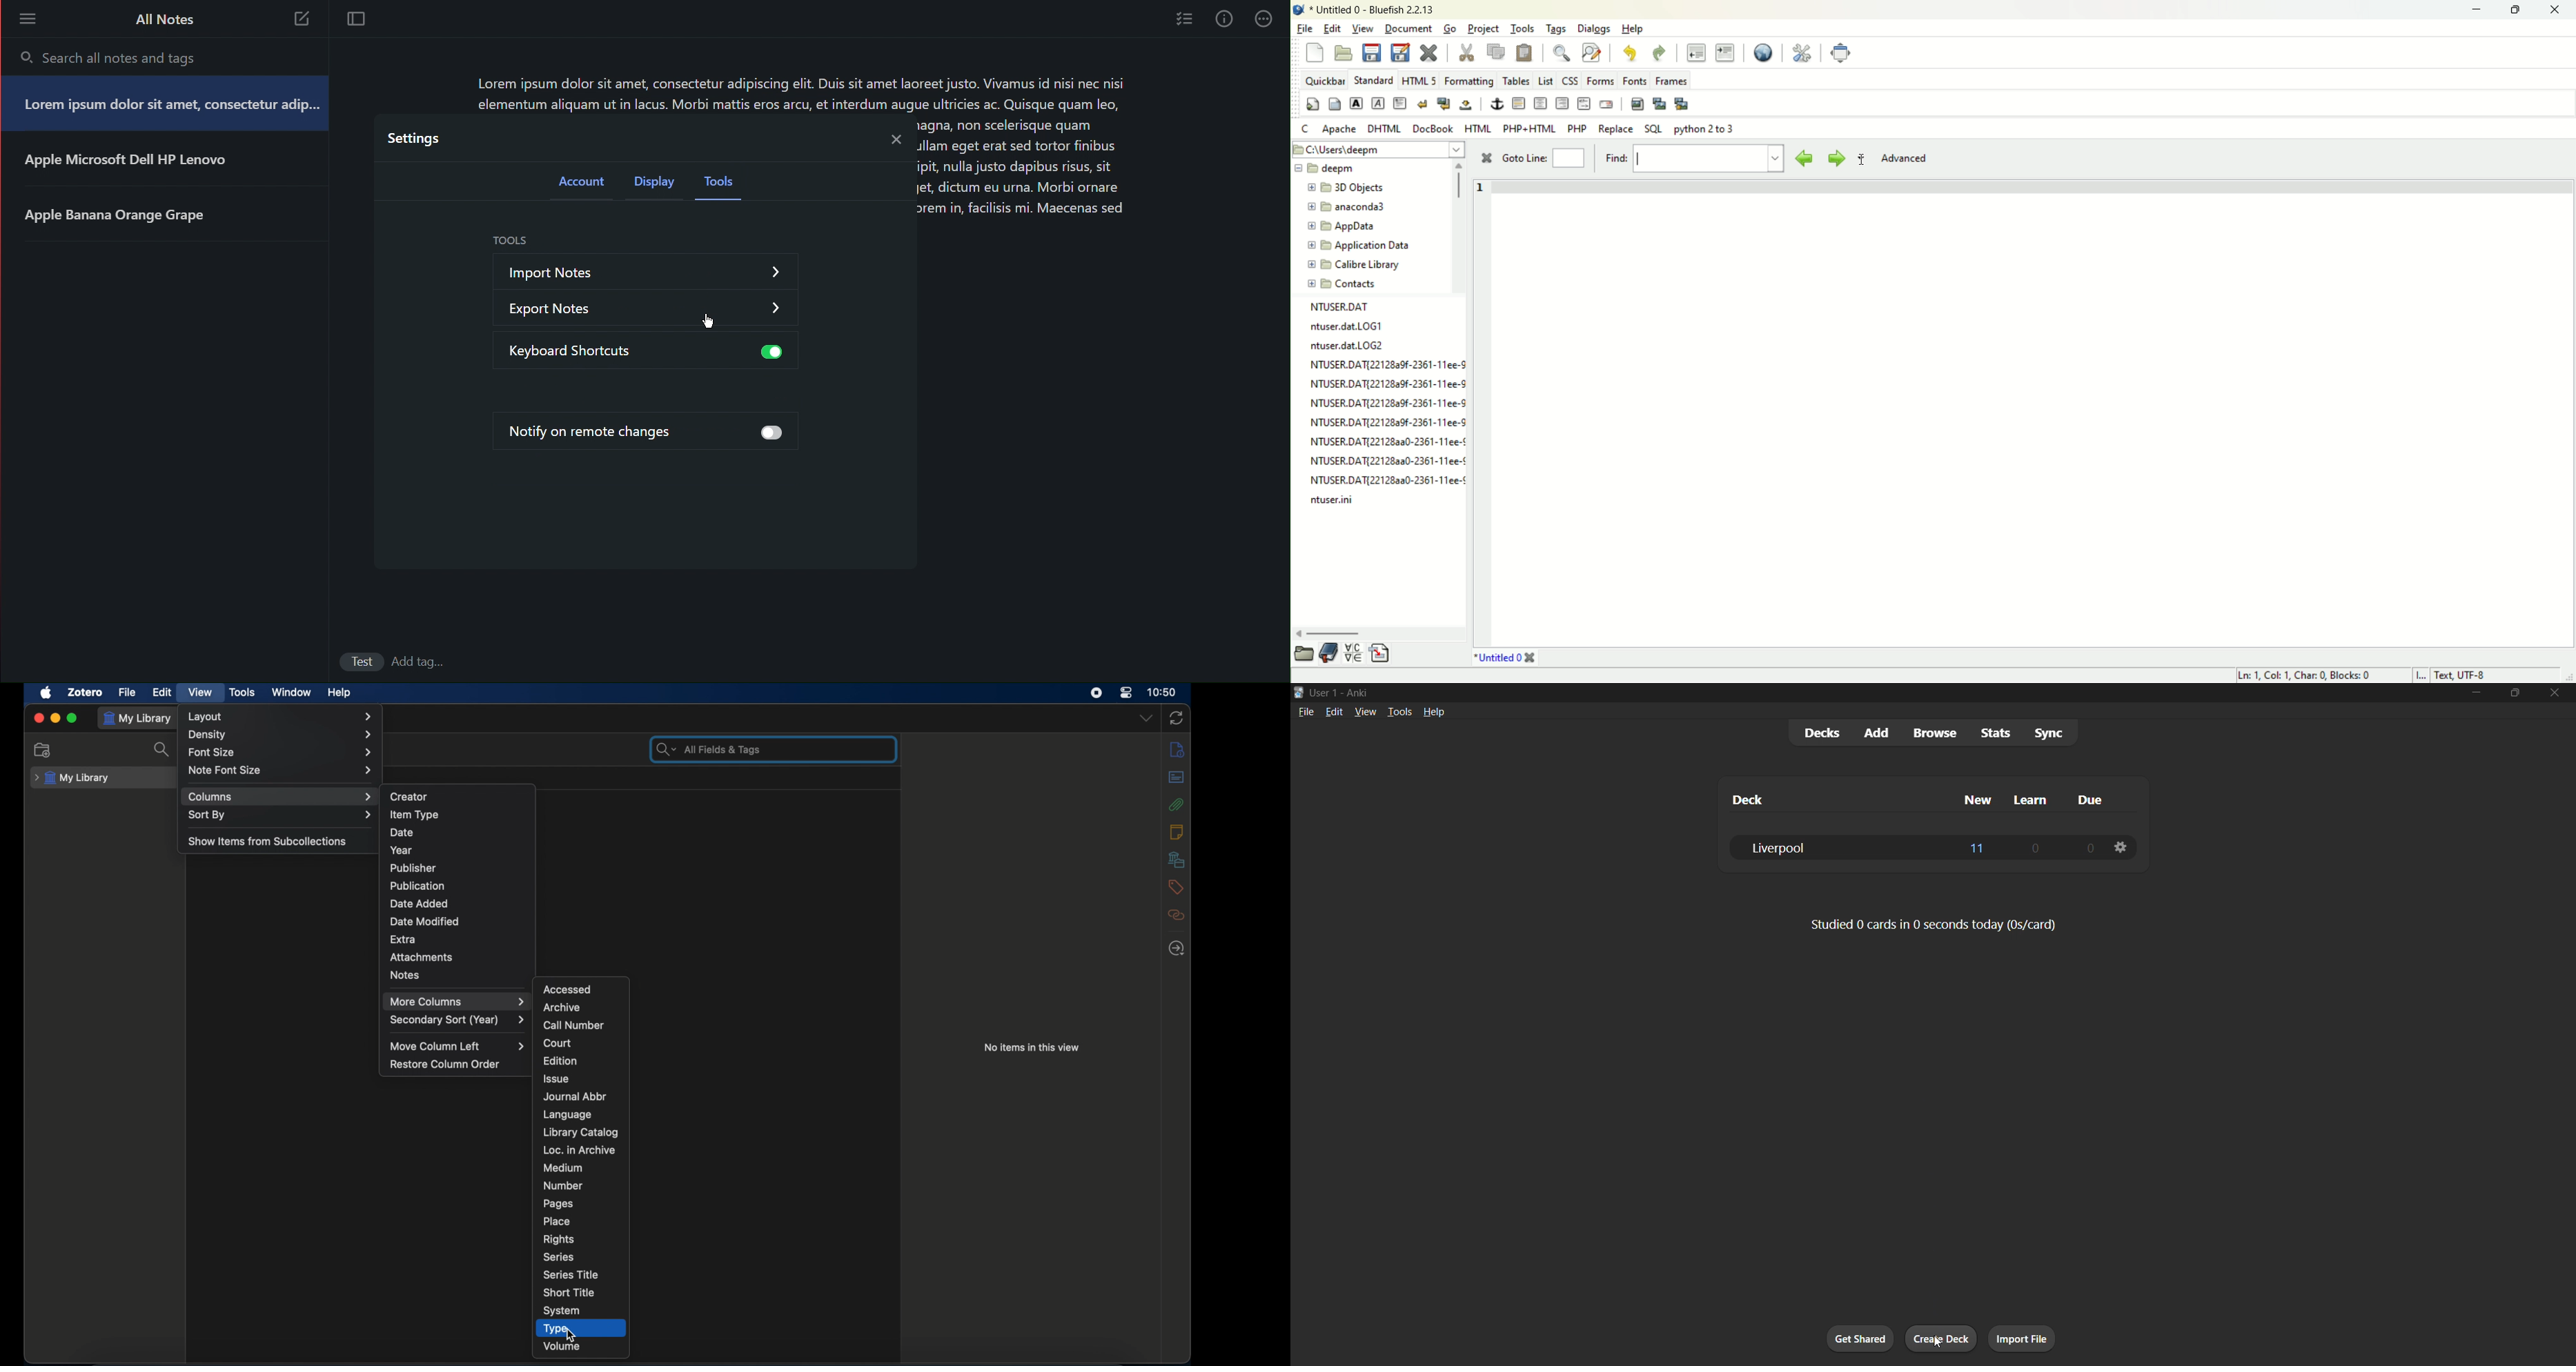  Describe the element at coordinates (572, 1275) in the screenshot. I see `series title` at that location.